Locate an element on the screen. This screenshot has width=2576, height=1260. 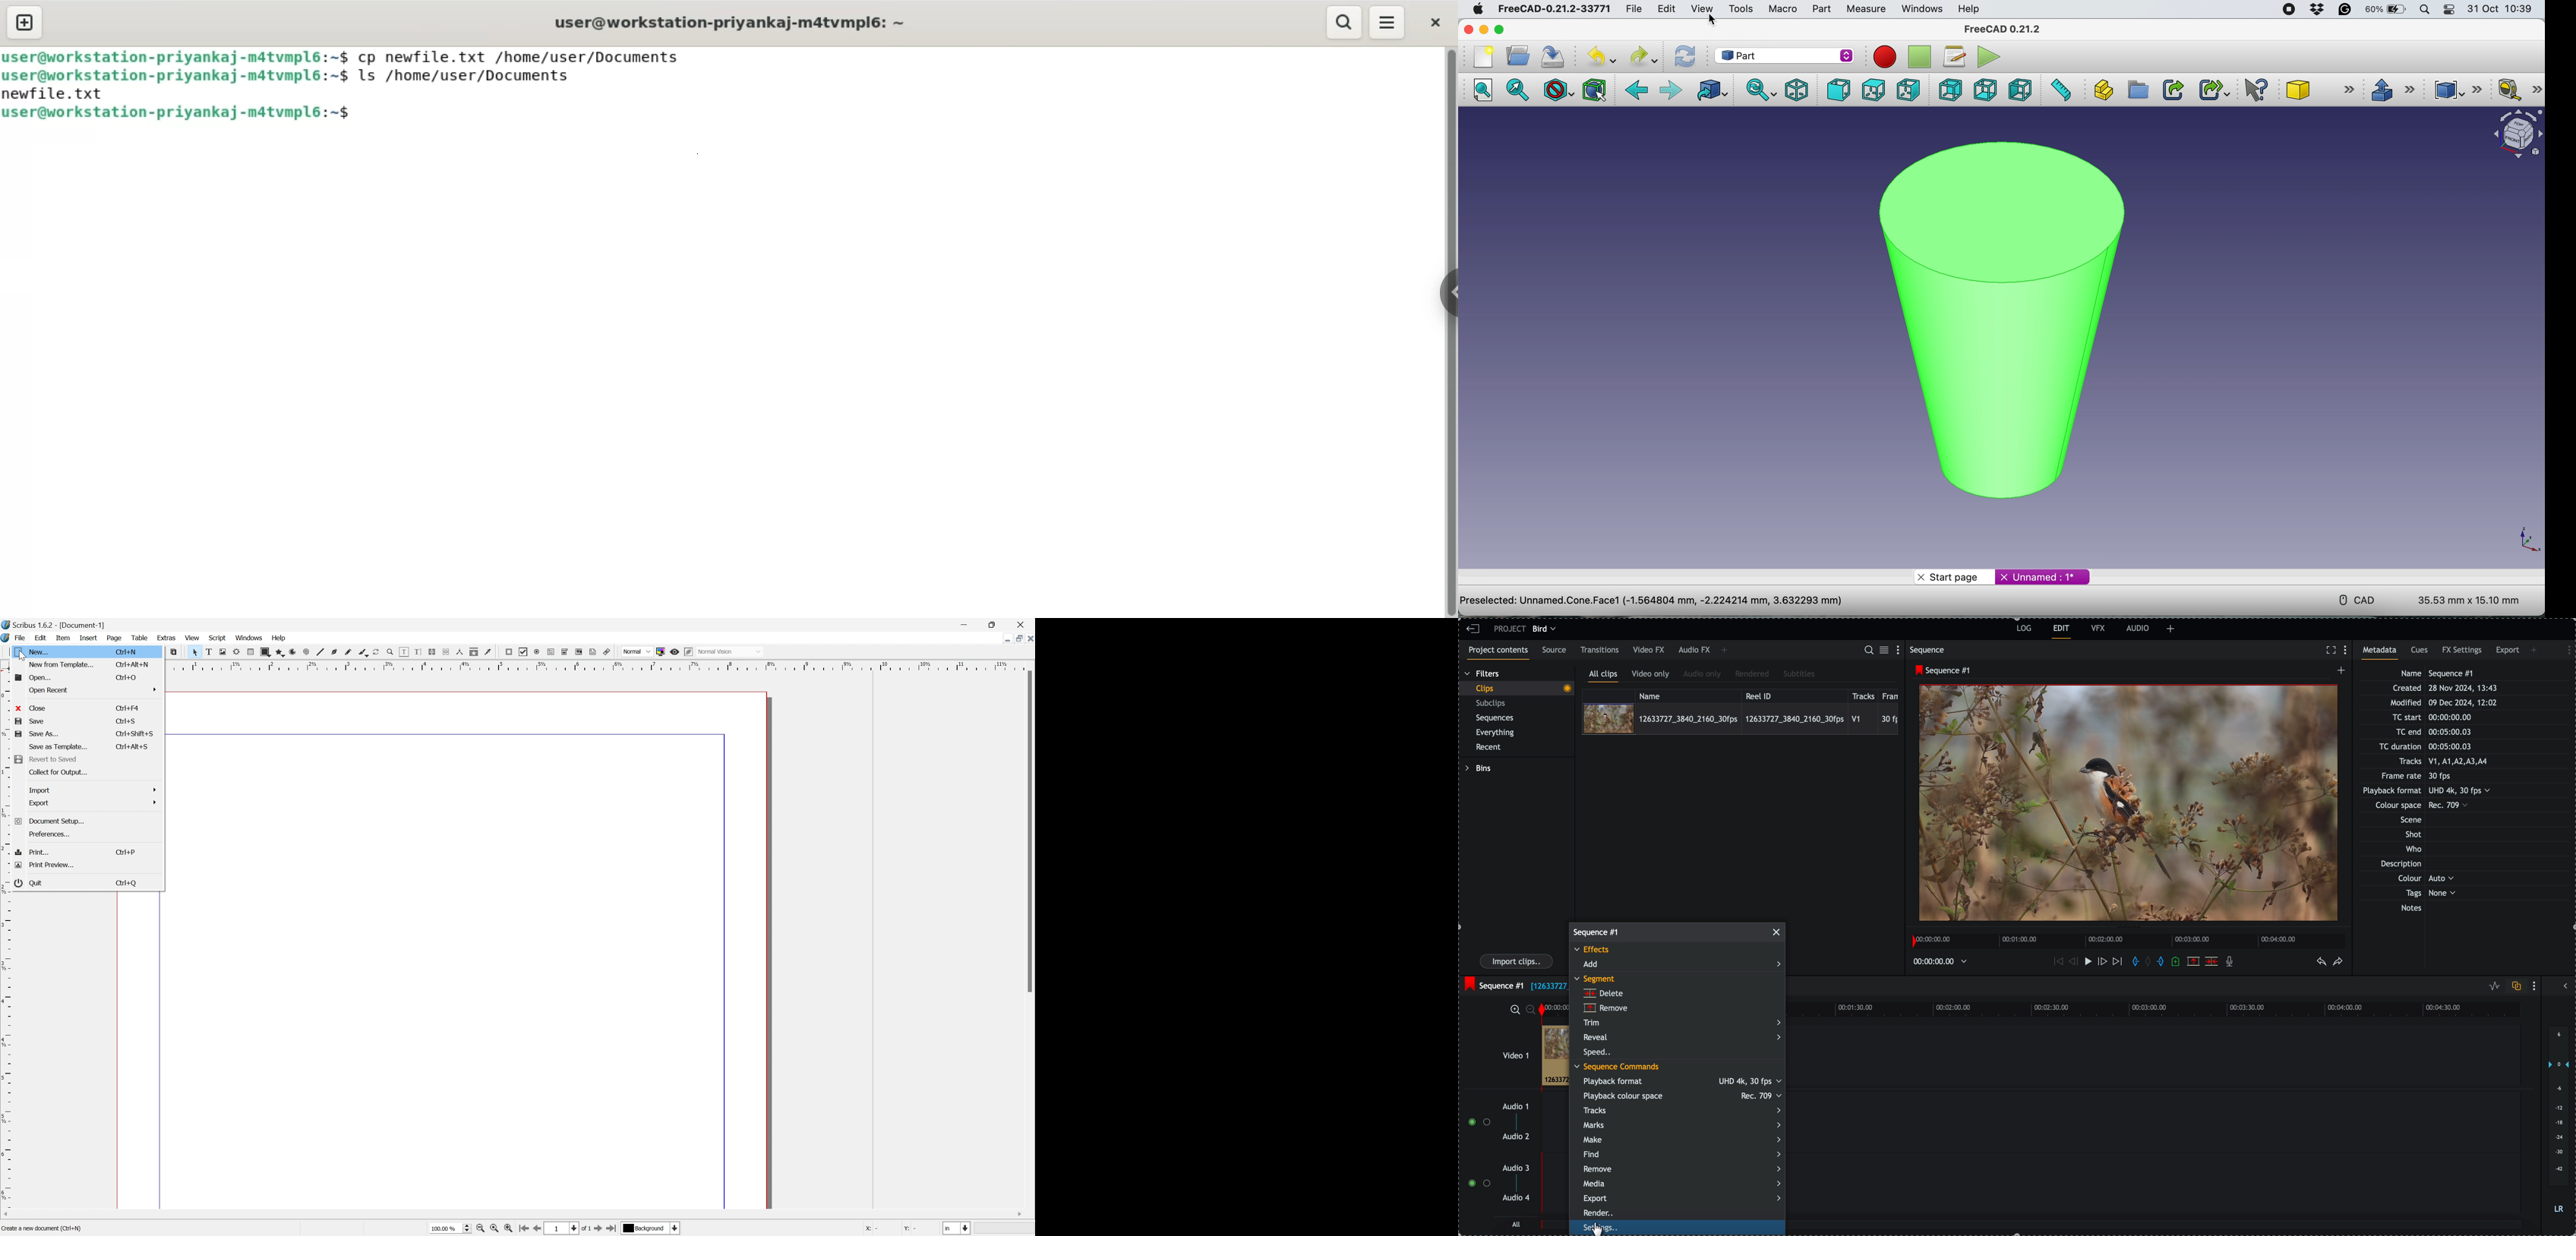
make sub link is located at coordinates (2213, 90).